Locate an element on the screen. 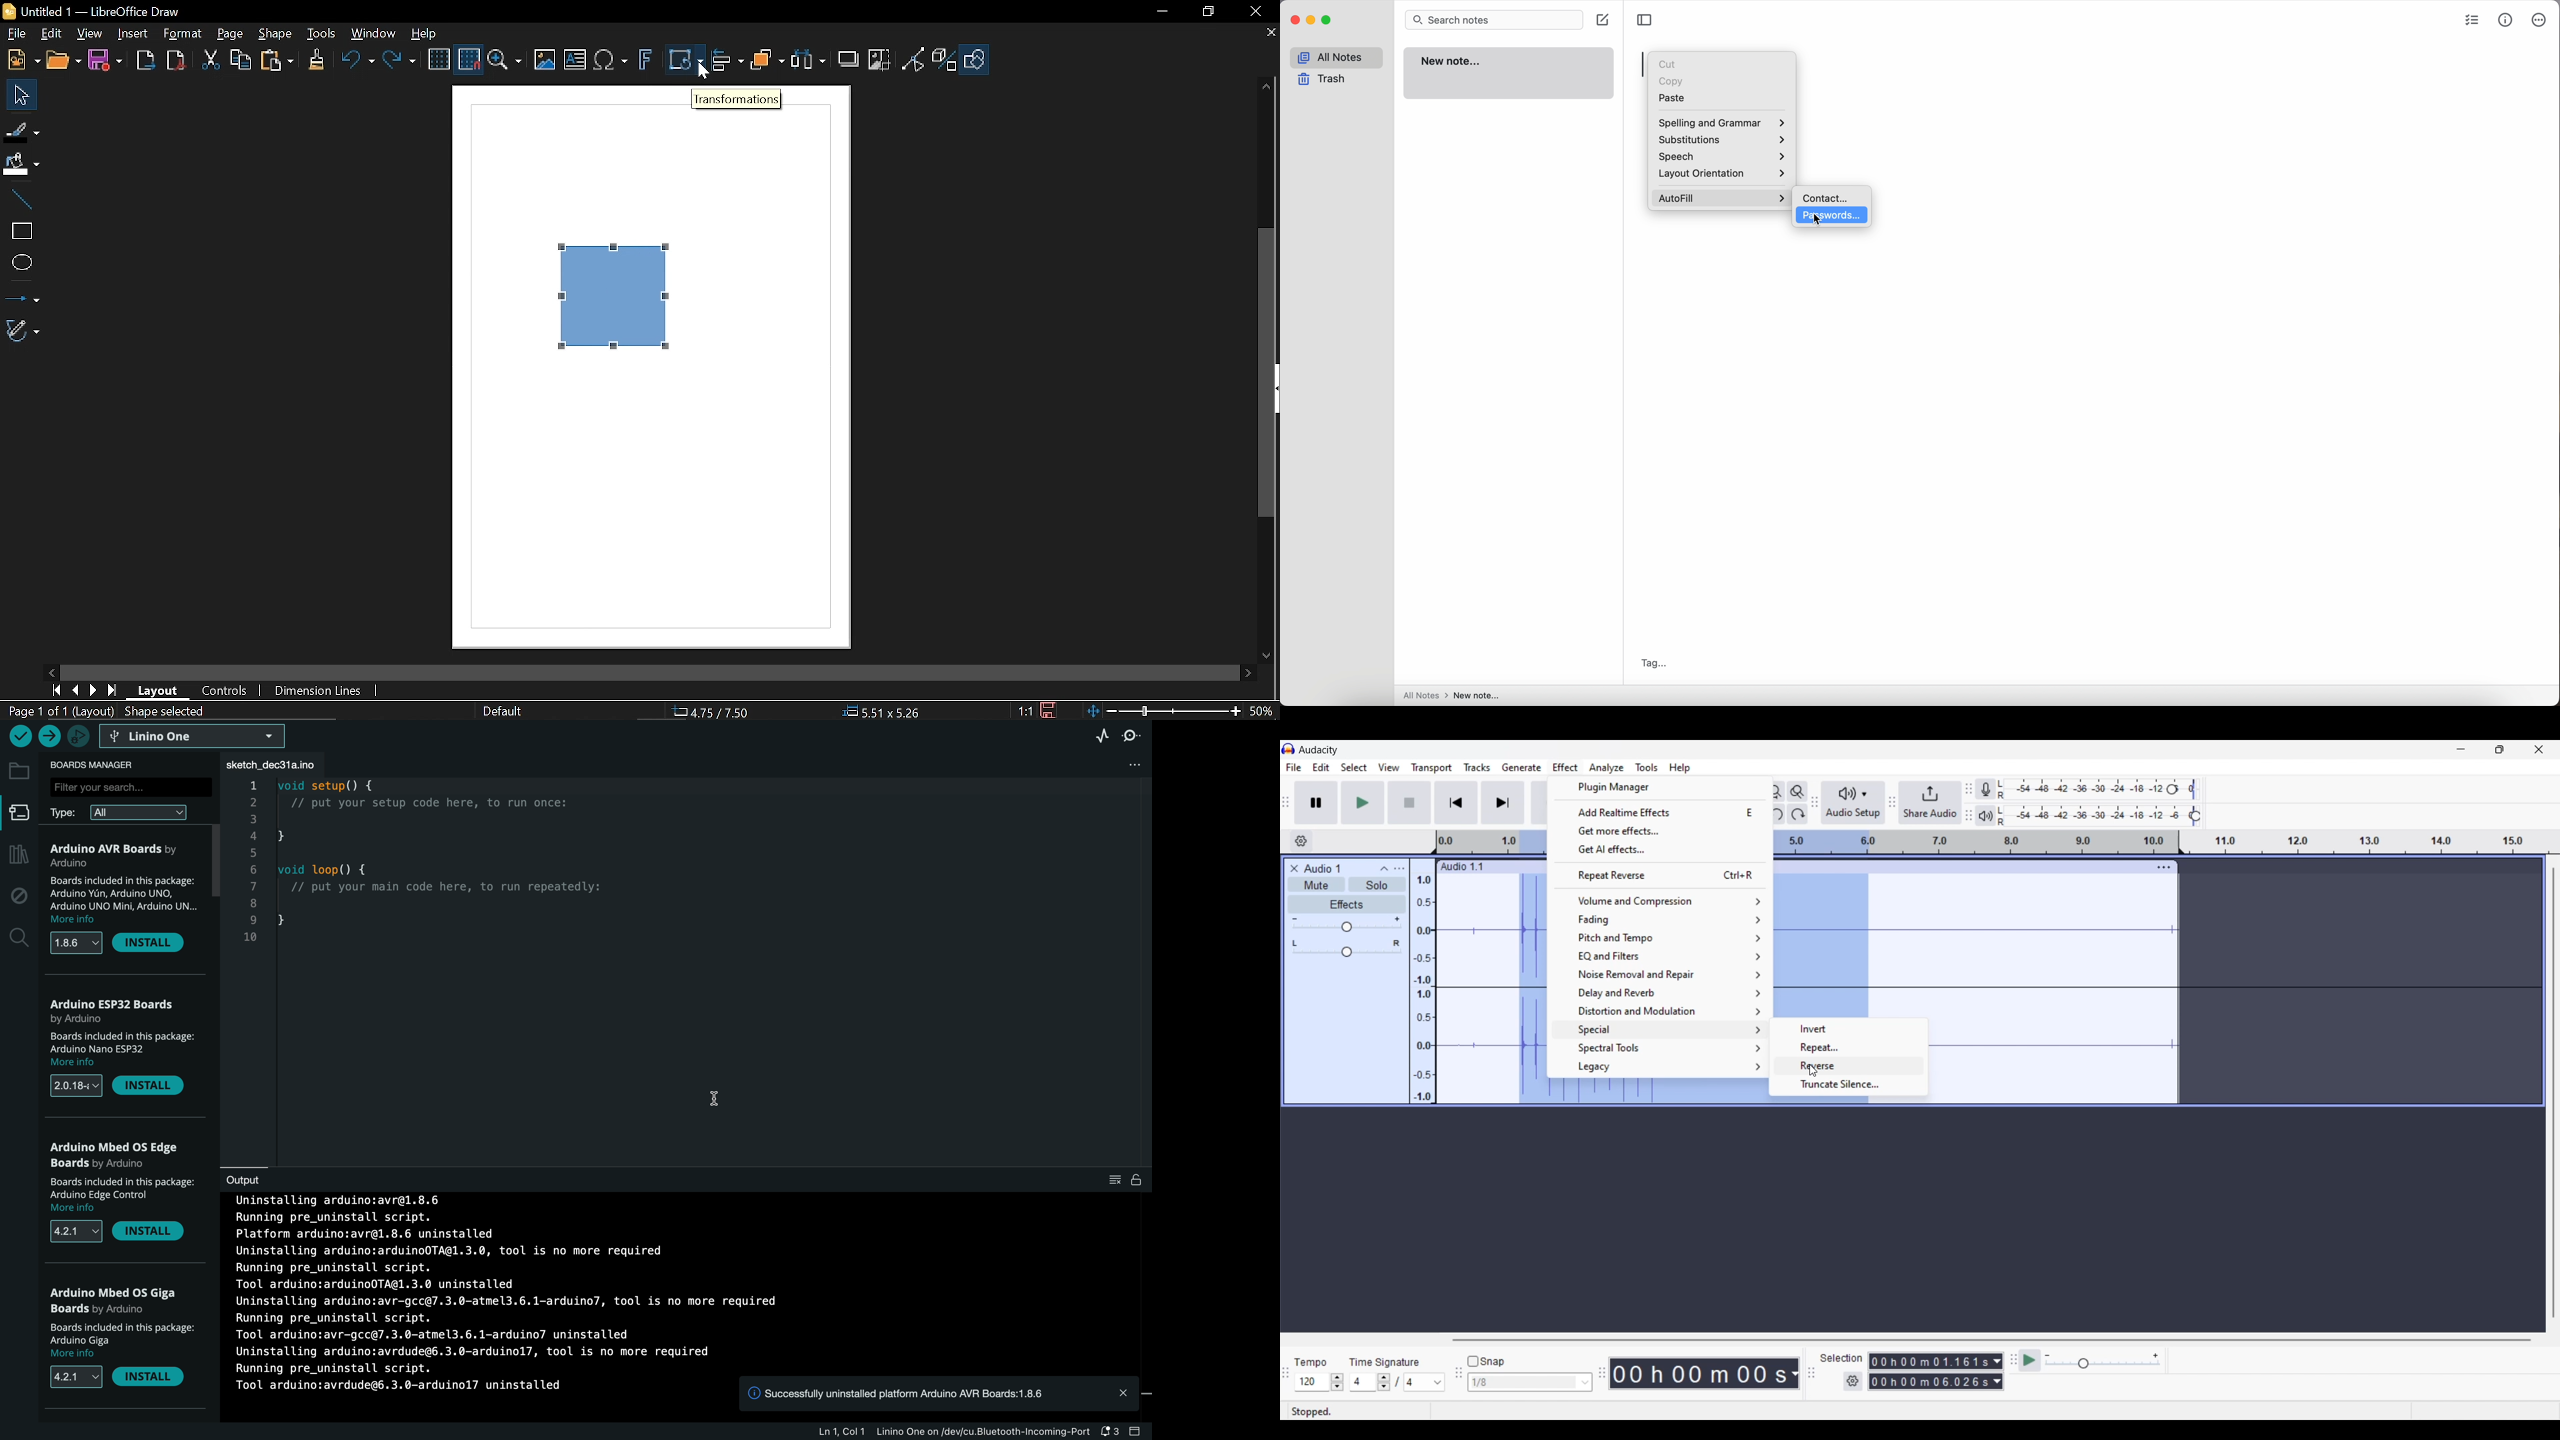 This screenshot has height=1456, width=2576. trash is located at coordinates (1322, 80).